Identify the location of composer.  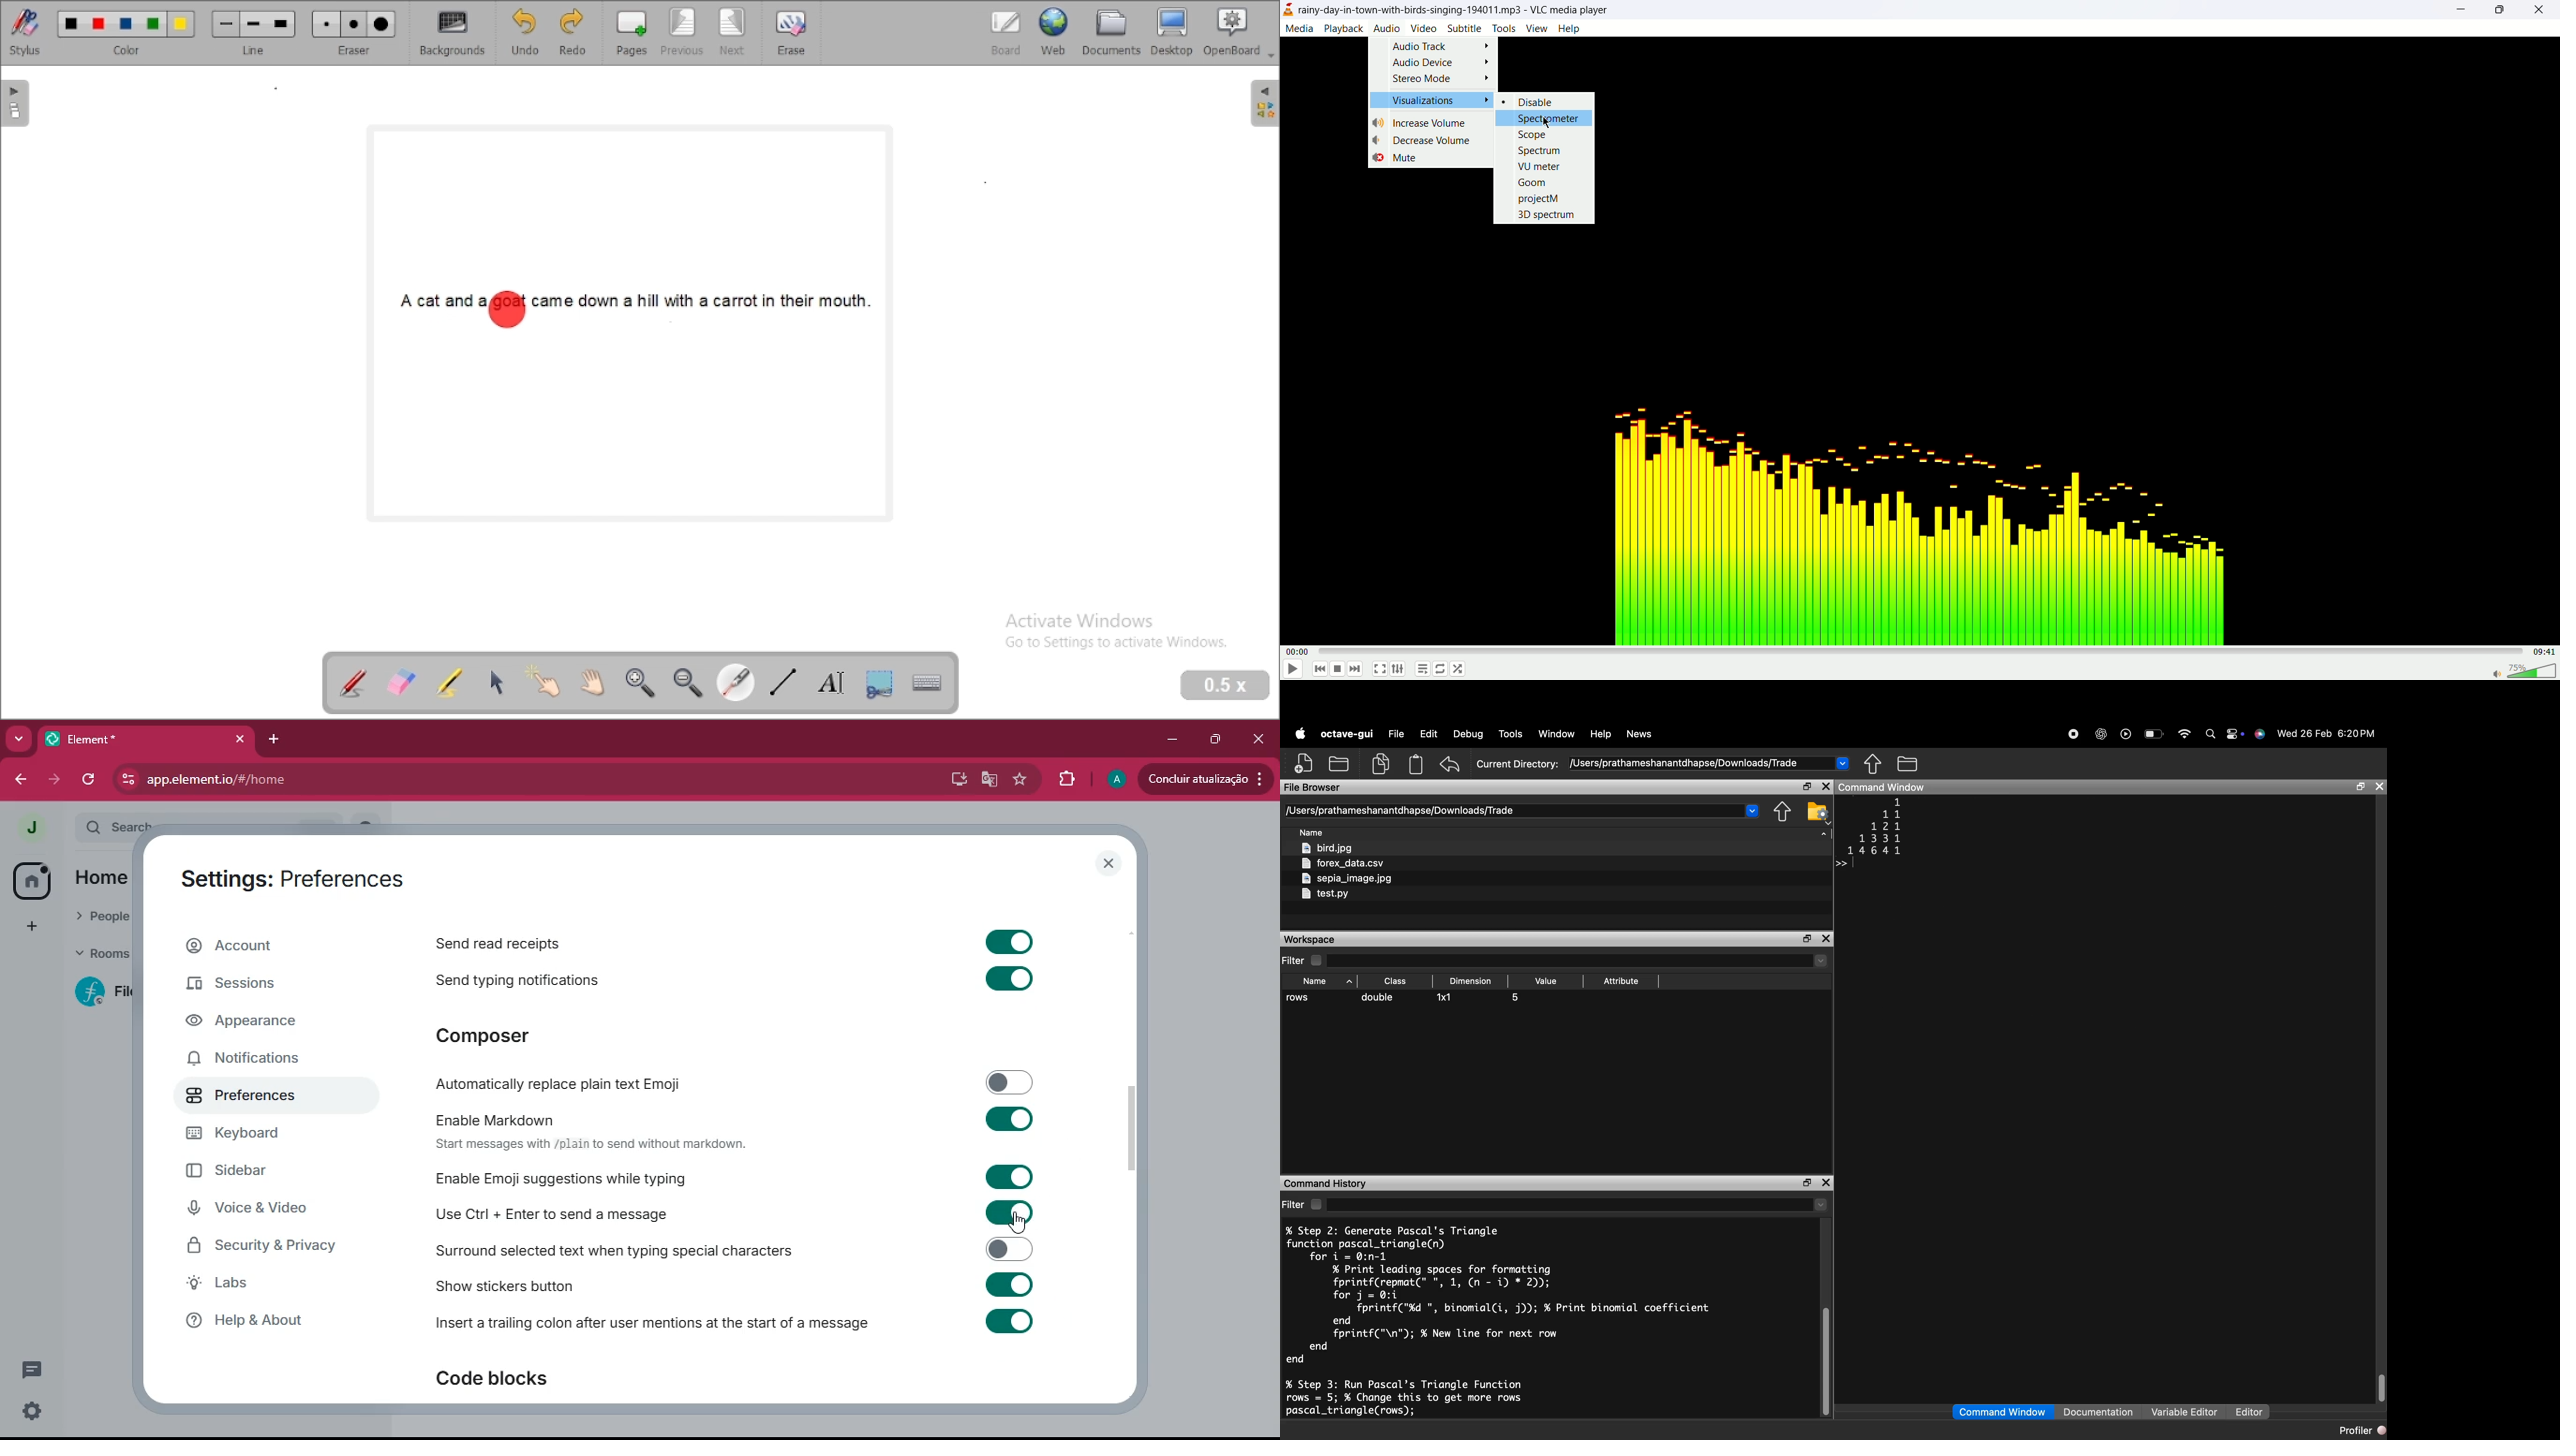
(511, 1039).